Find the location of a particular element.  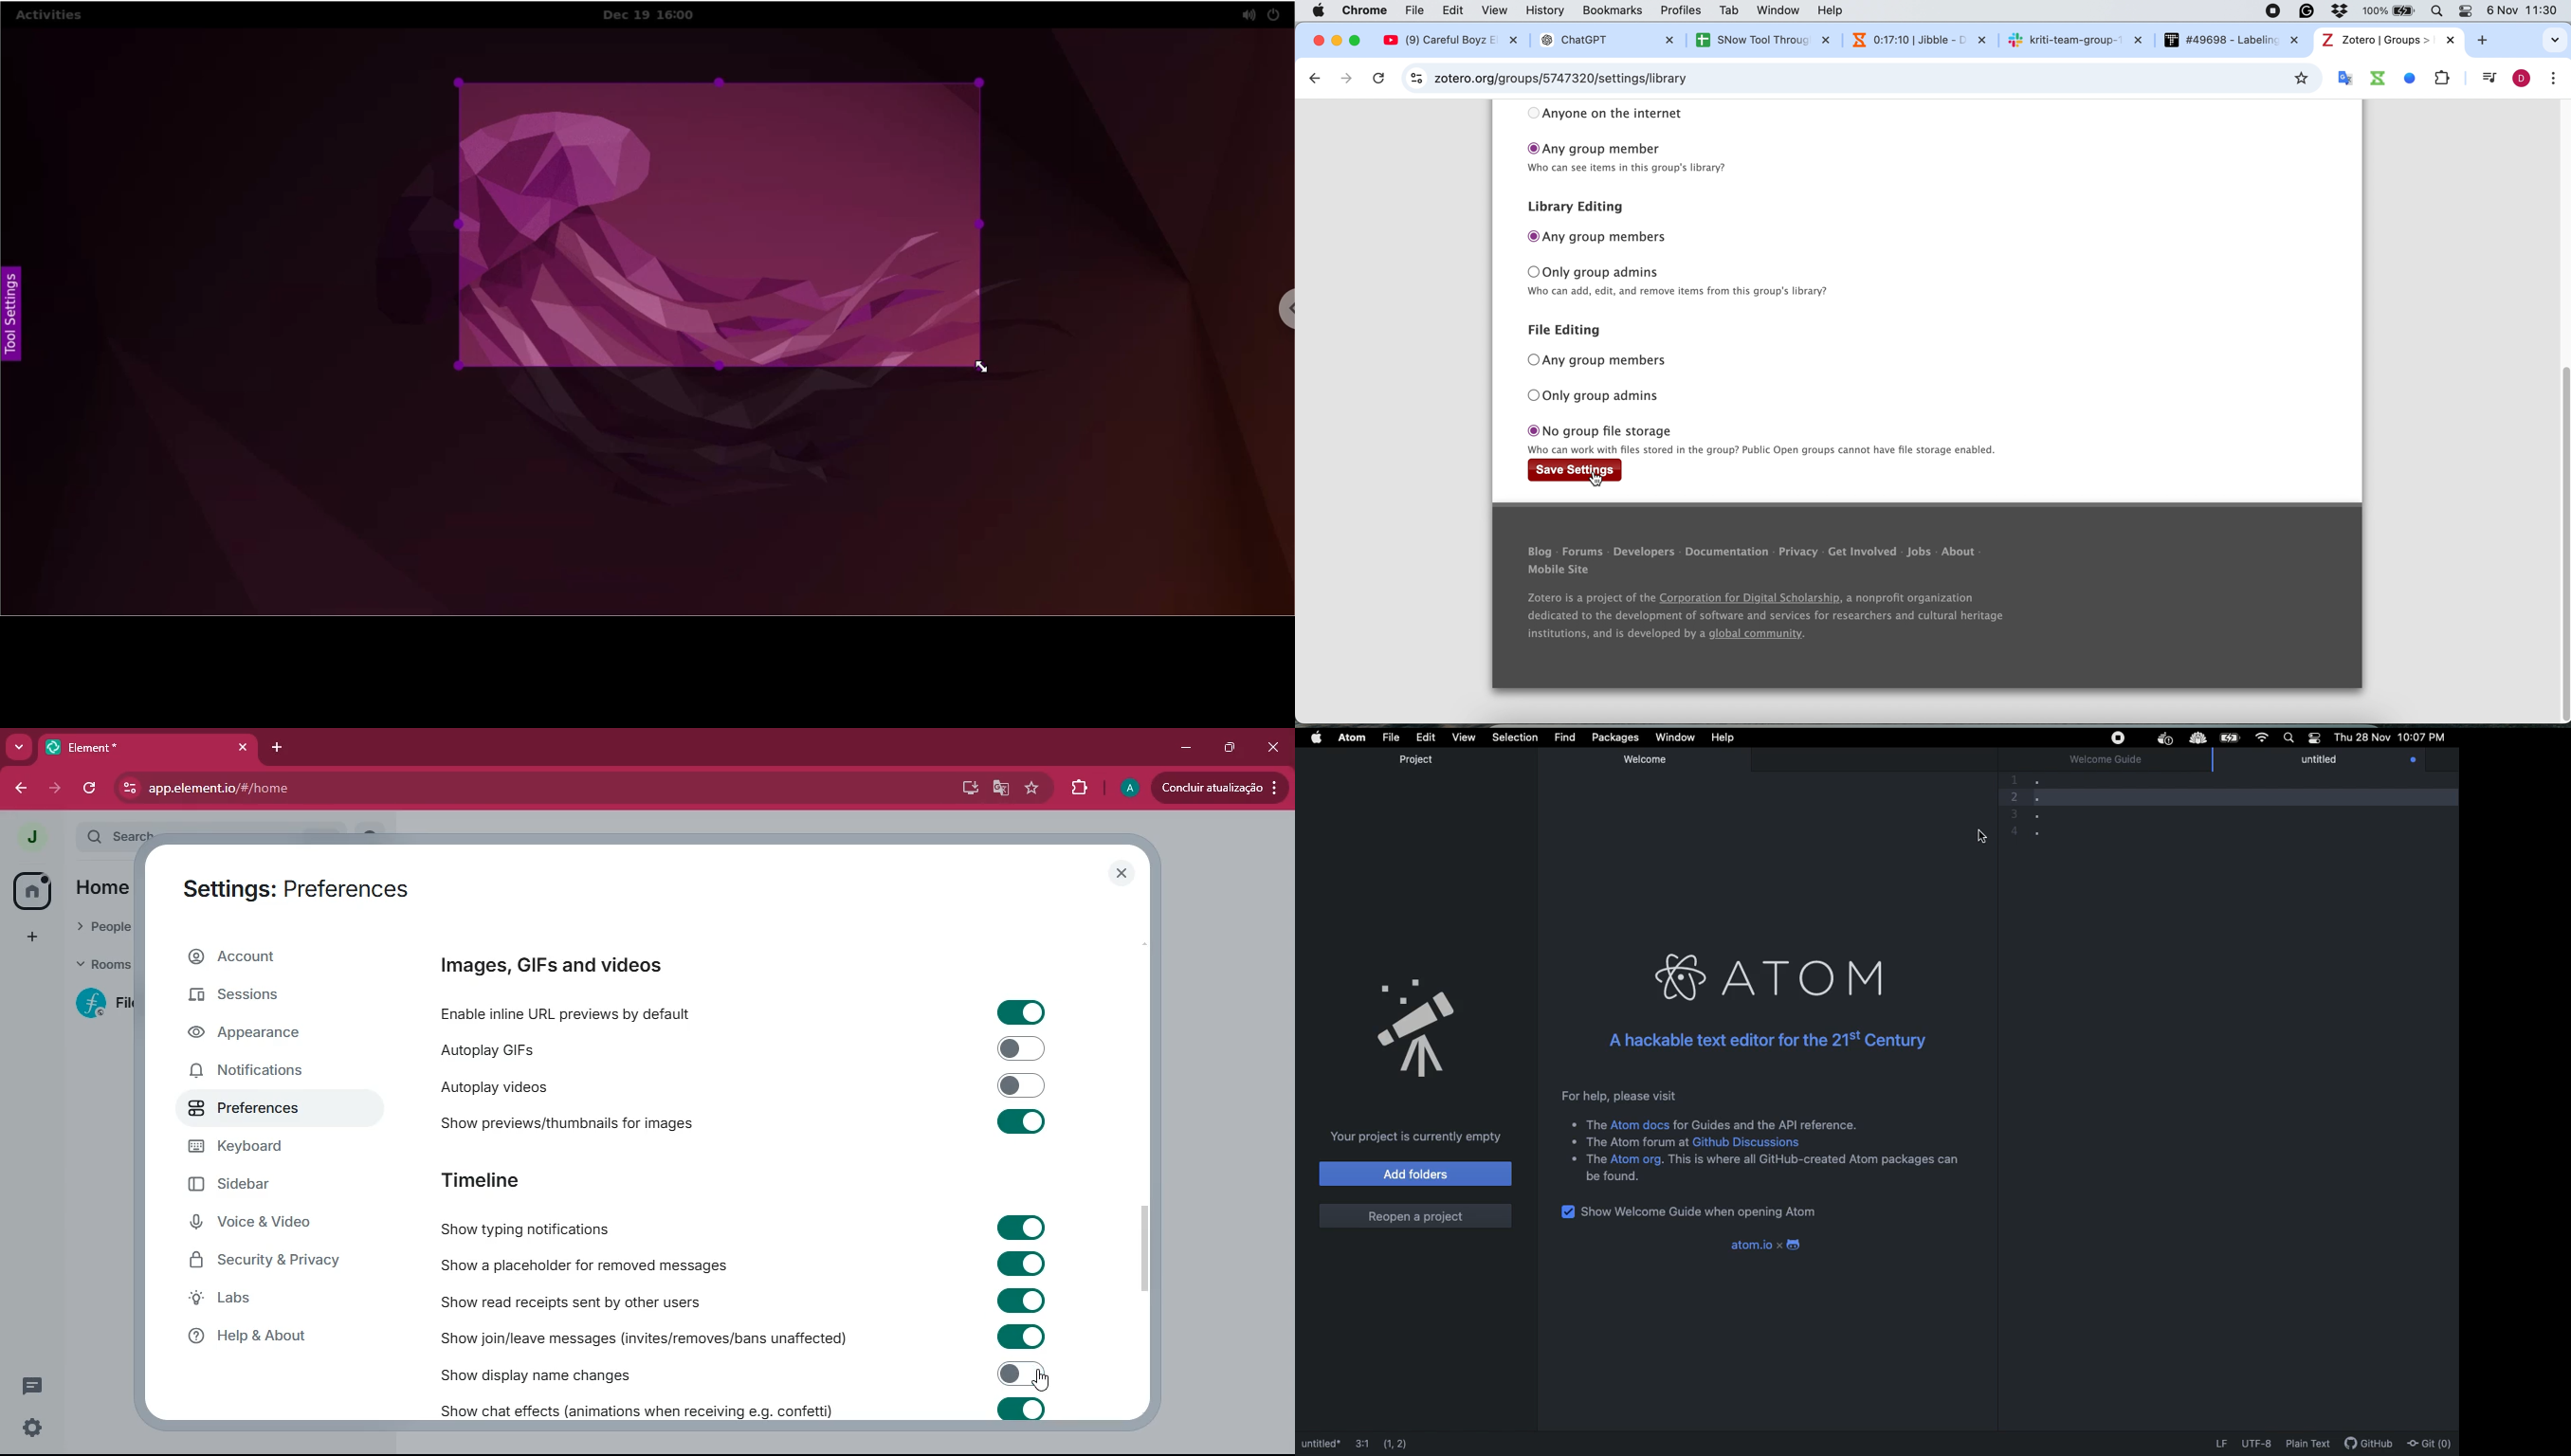

scroll bar is located at coordinates (1145, 1247).